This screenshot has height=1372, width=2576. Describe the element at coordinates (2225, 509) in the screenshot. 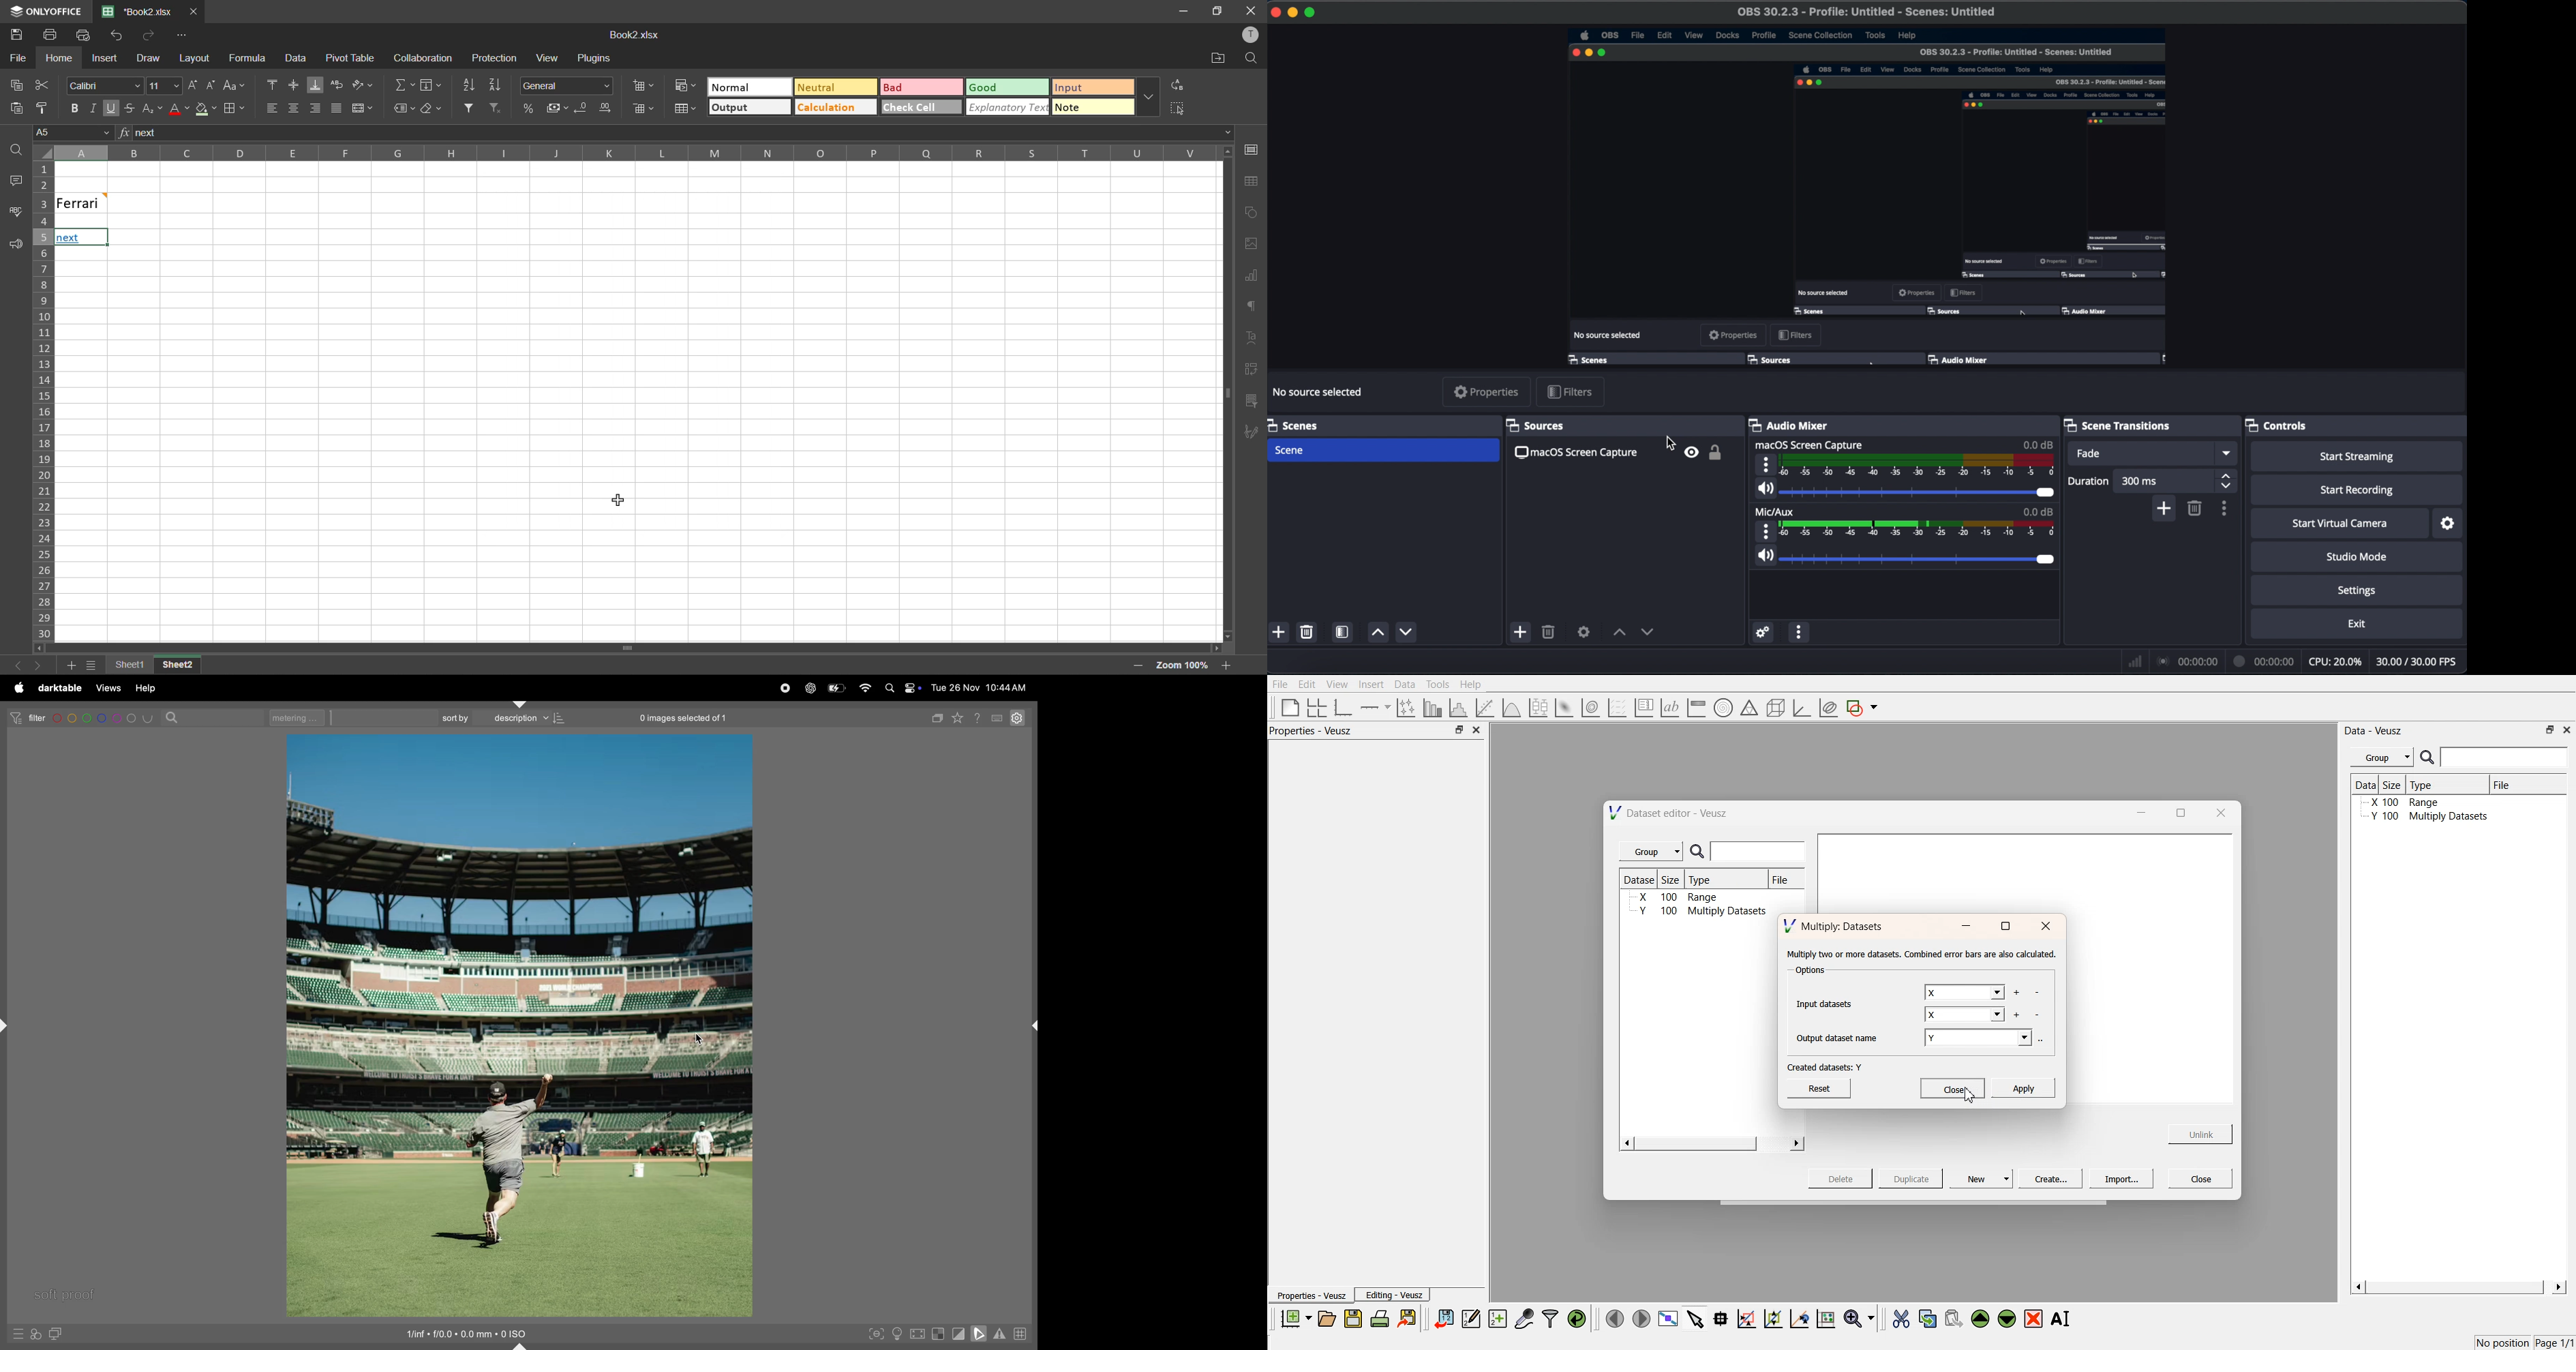

I see `configurable transition properties` at that location.